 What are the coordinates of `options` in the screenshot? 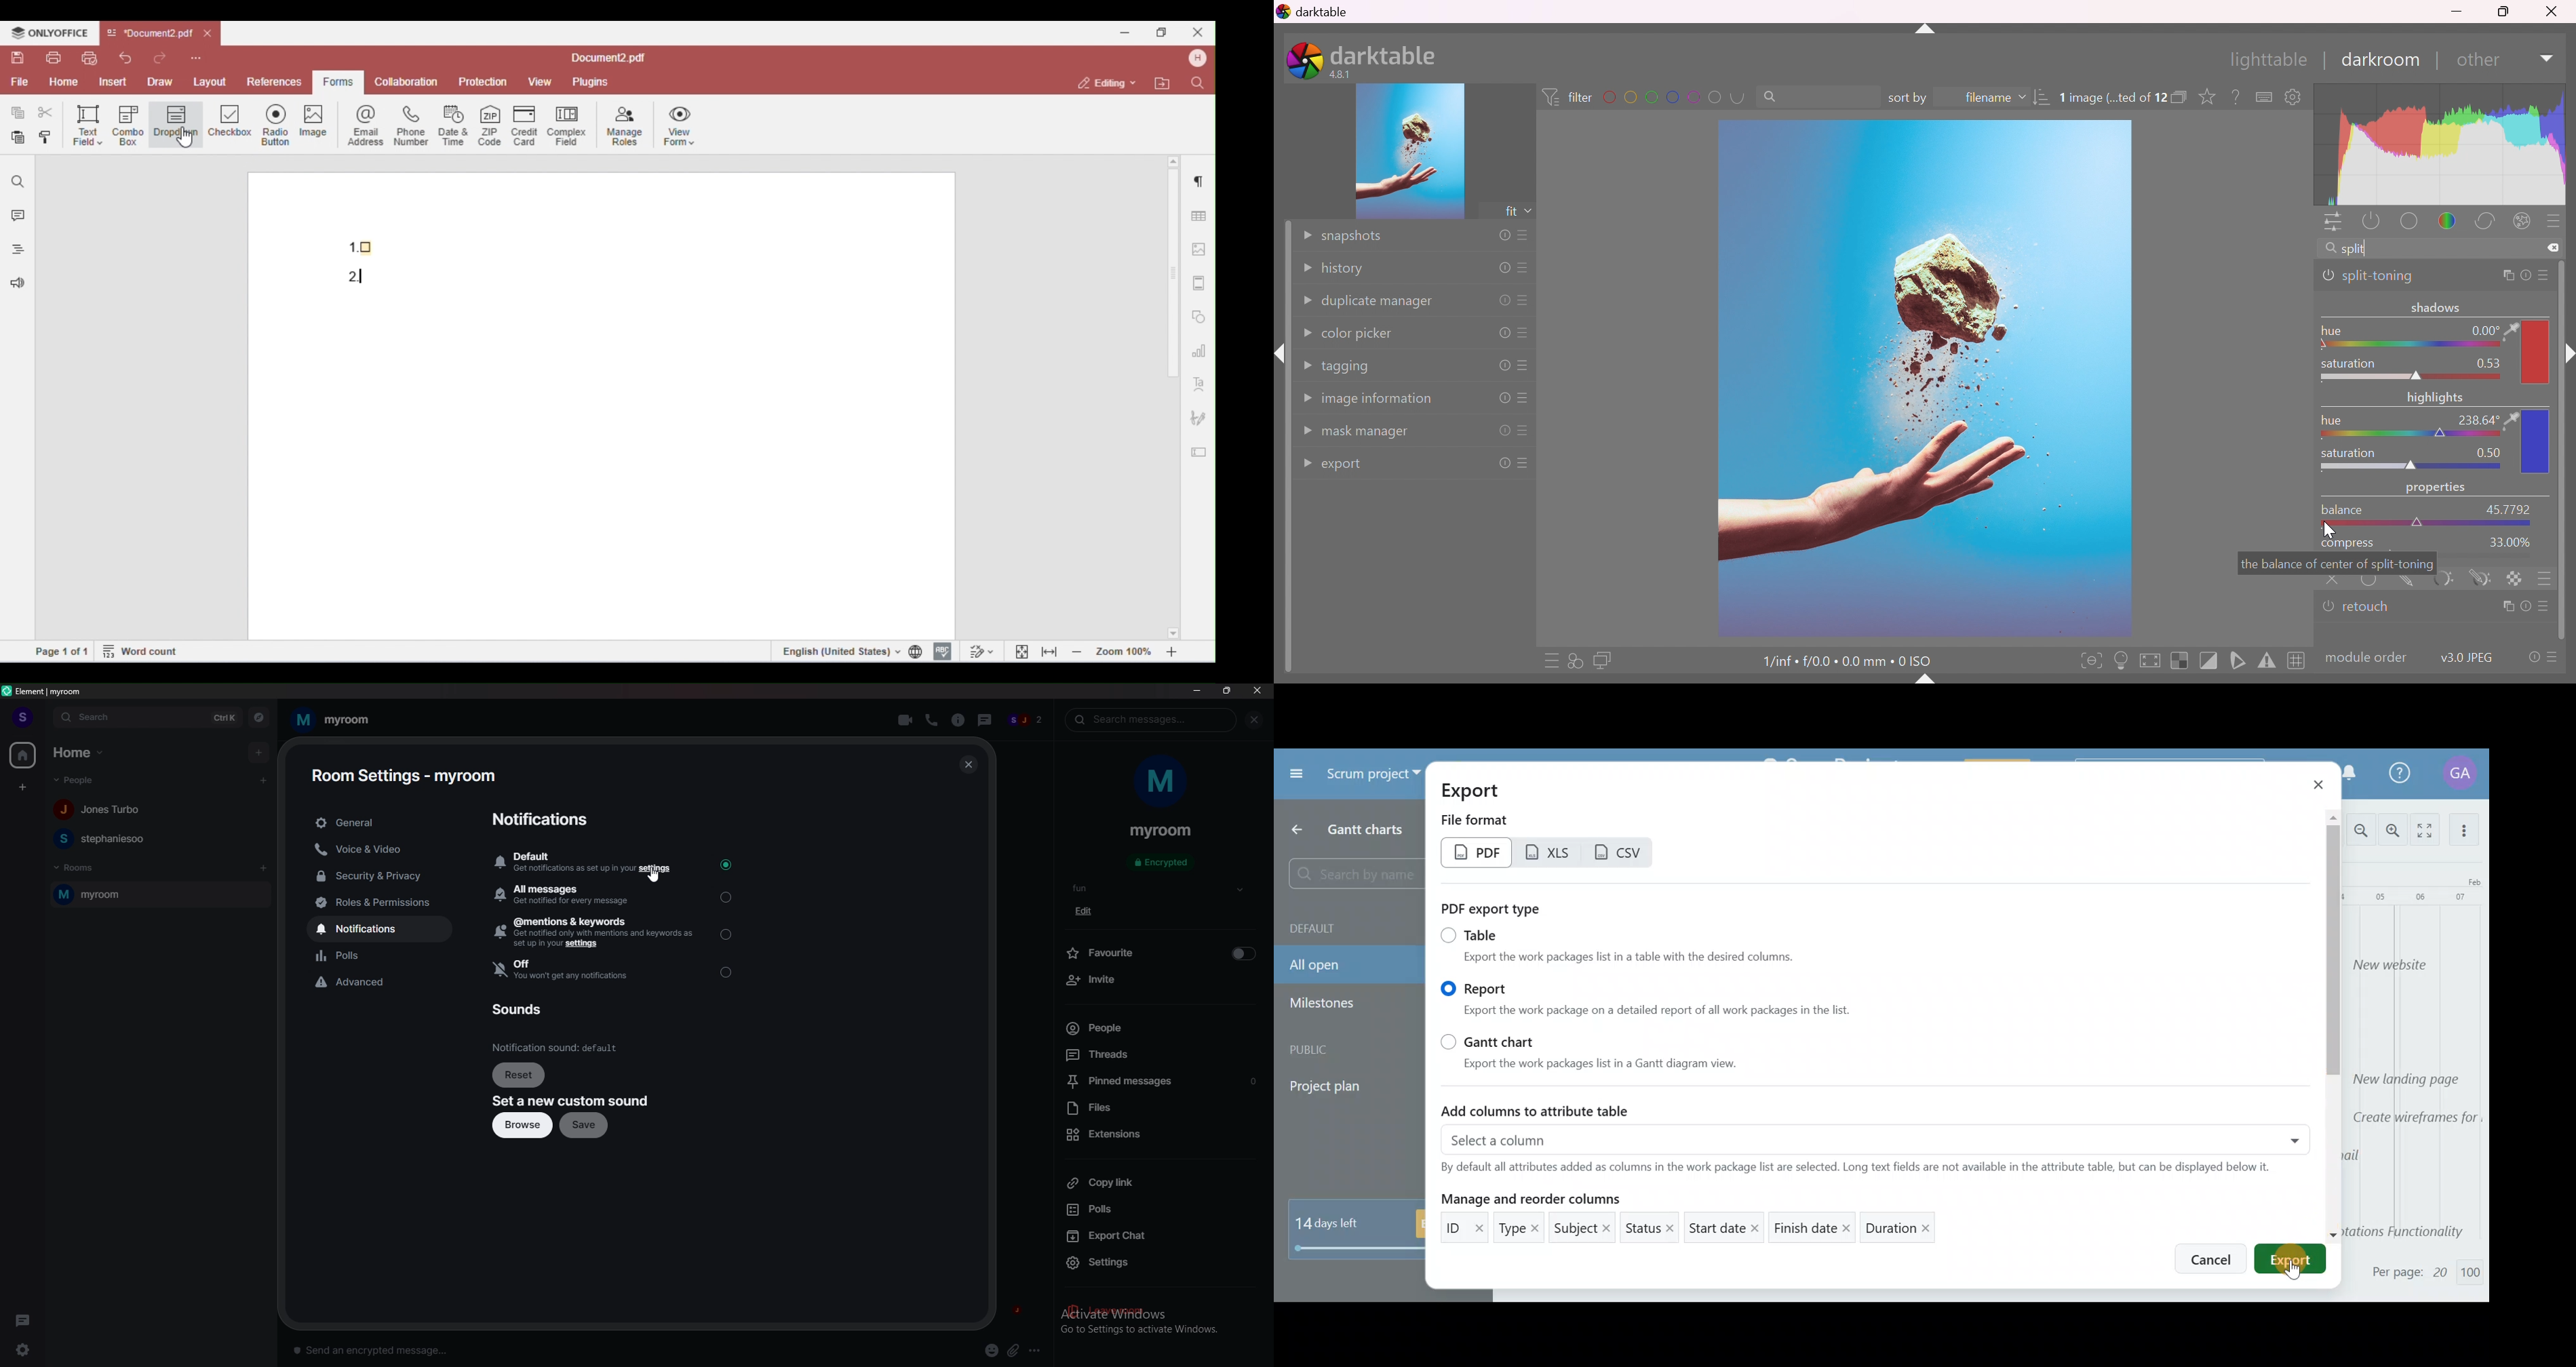 It's located at (1037, 1350).